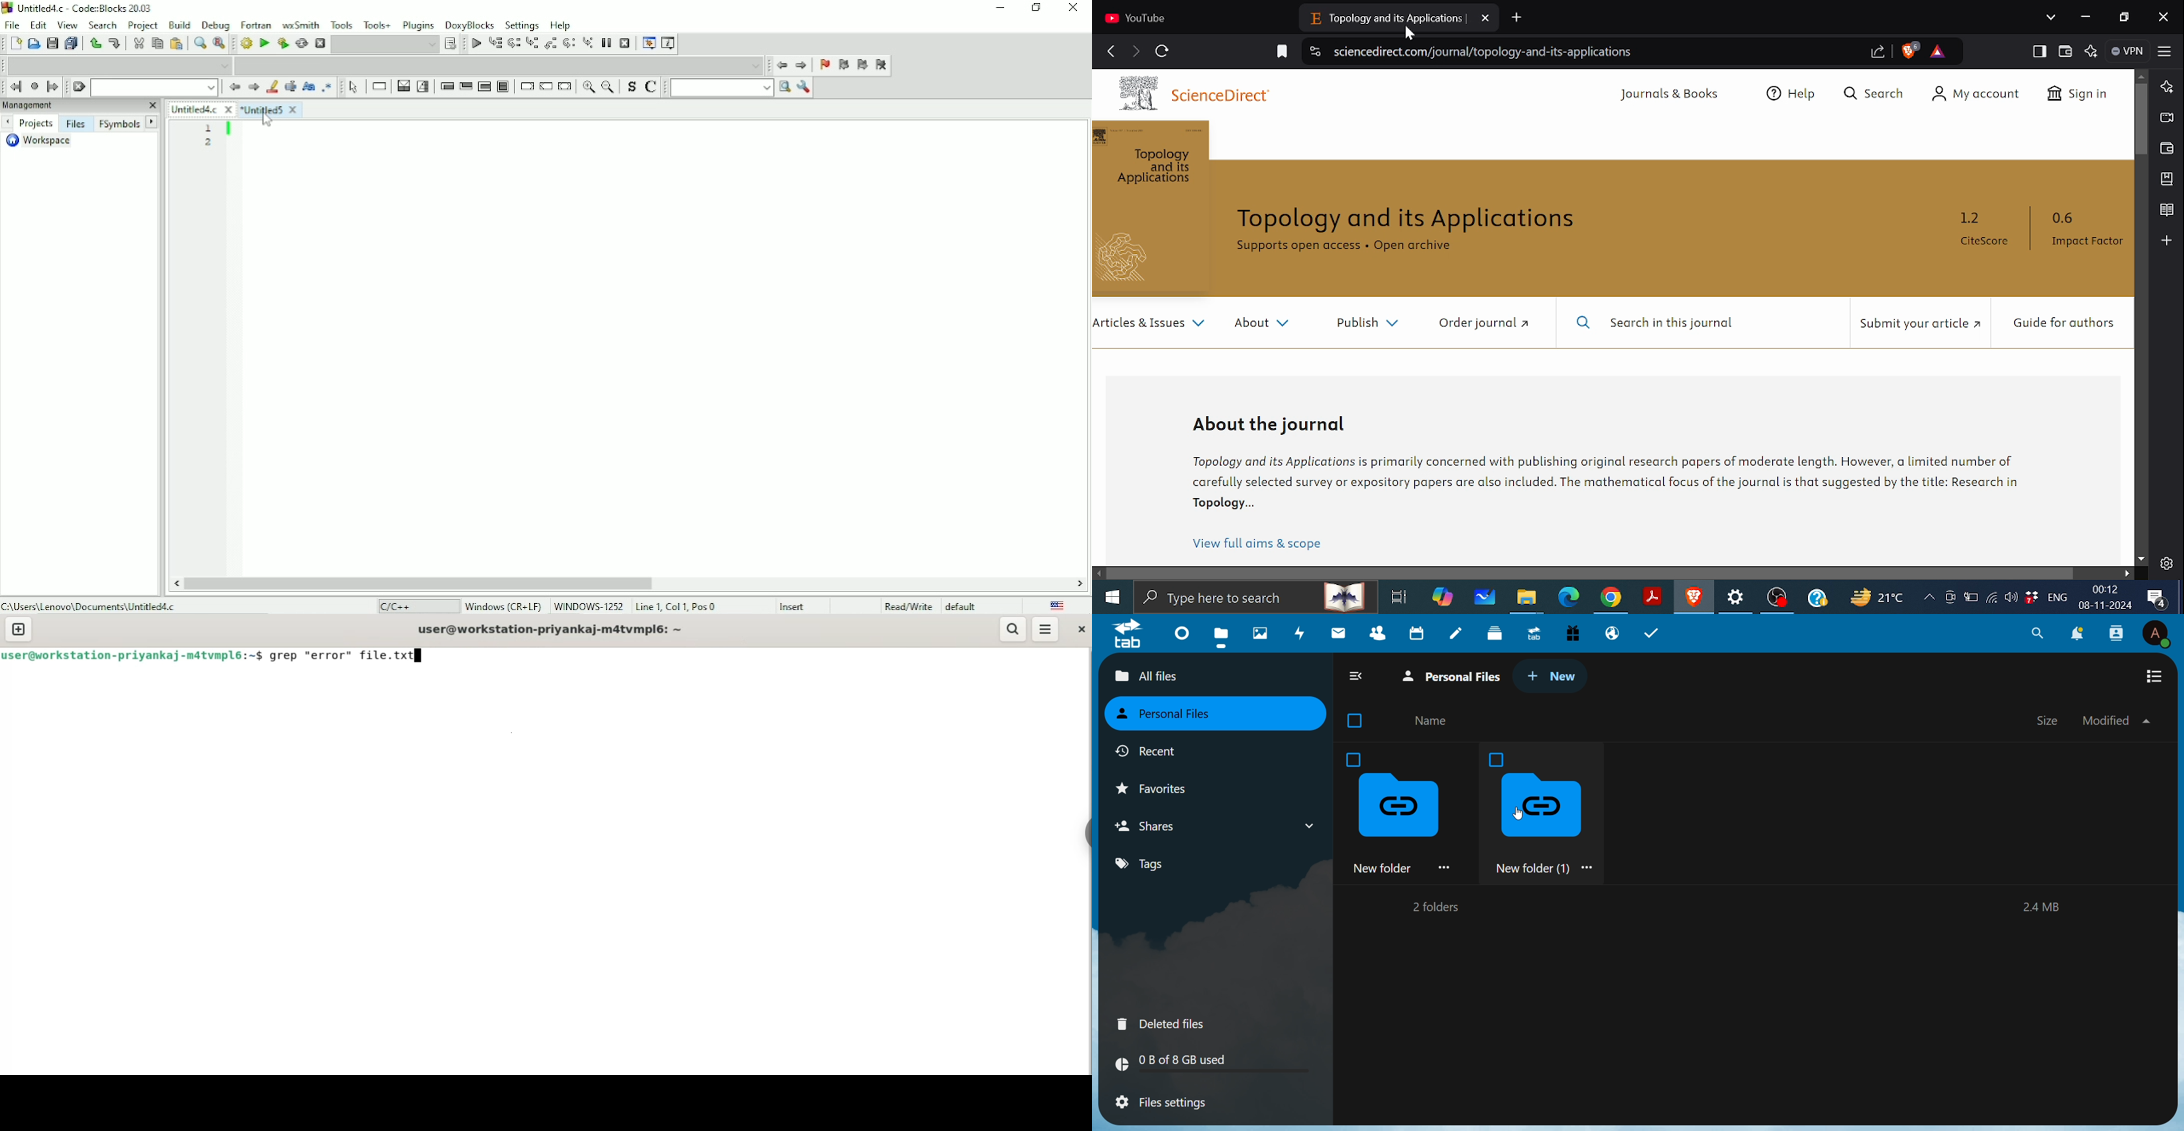 Image resolution: width=2184 pixels, height=1148 pixels. What do you see at coordinates (395, 606) in the screenshot?
I see `C/C++` at bounding box center [395, 606].